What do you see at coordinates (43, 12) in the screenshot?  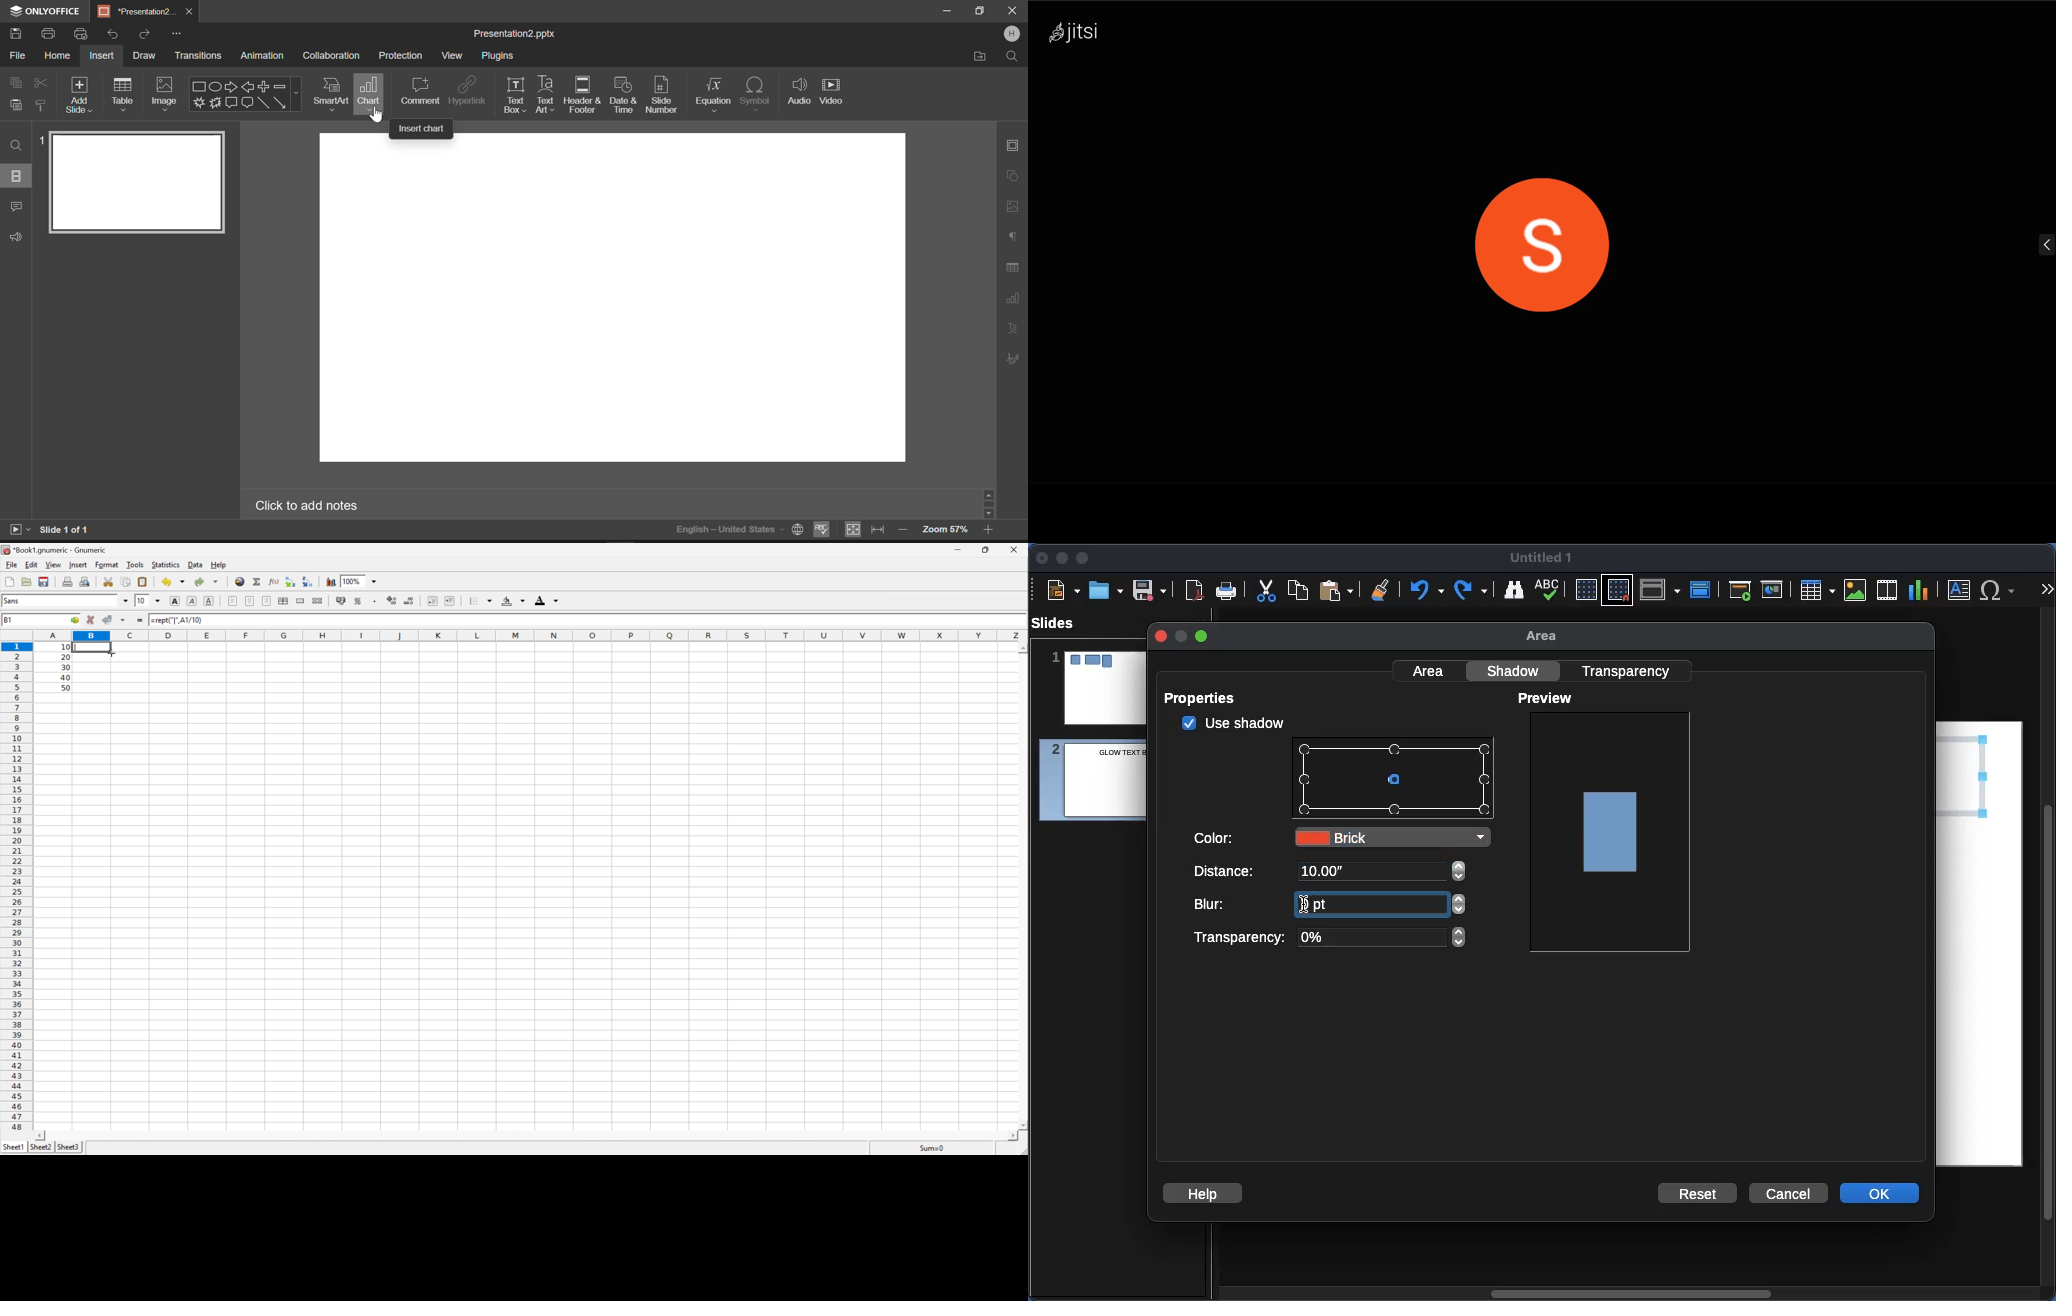 I see `ONLYOFFICE` at bounding box center [43, 12].